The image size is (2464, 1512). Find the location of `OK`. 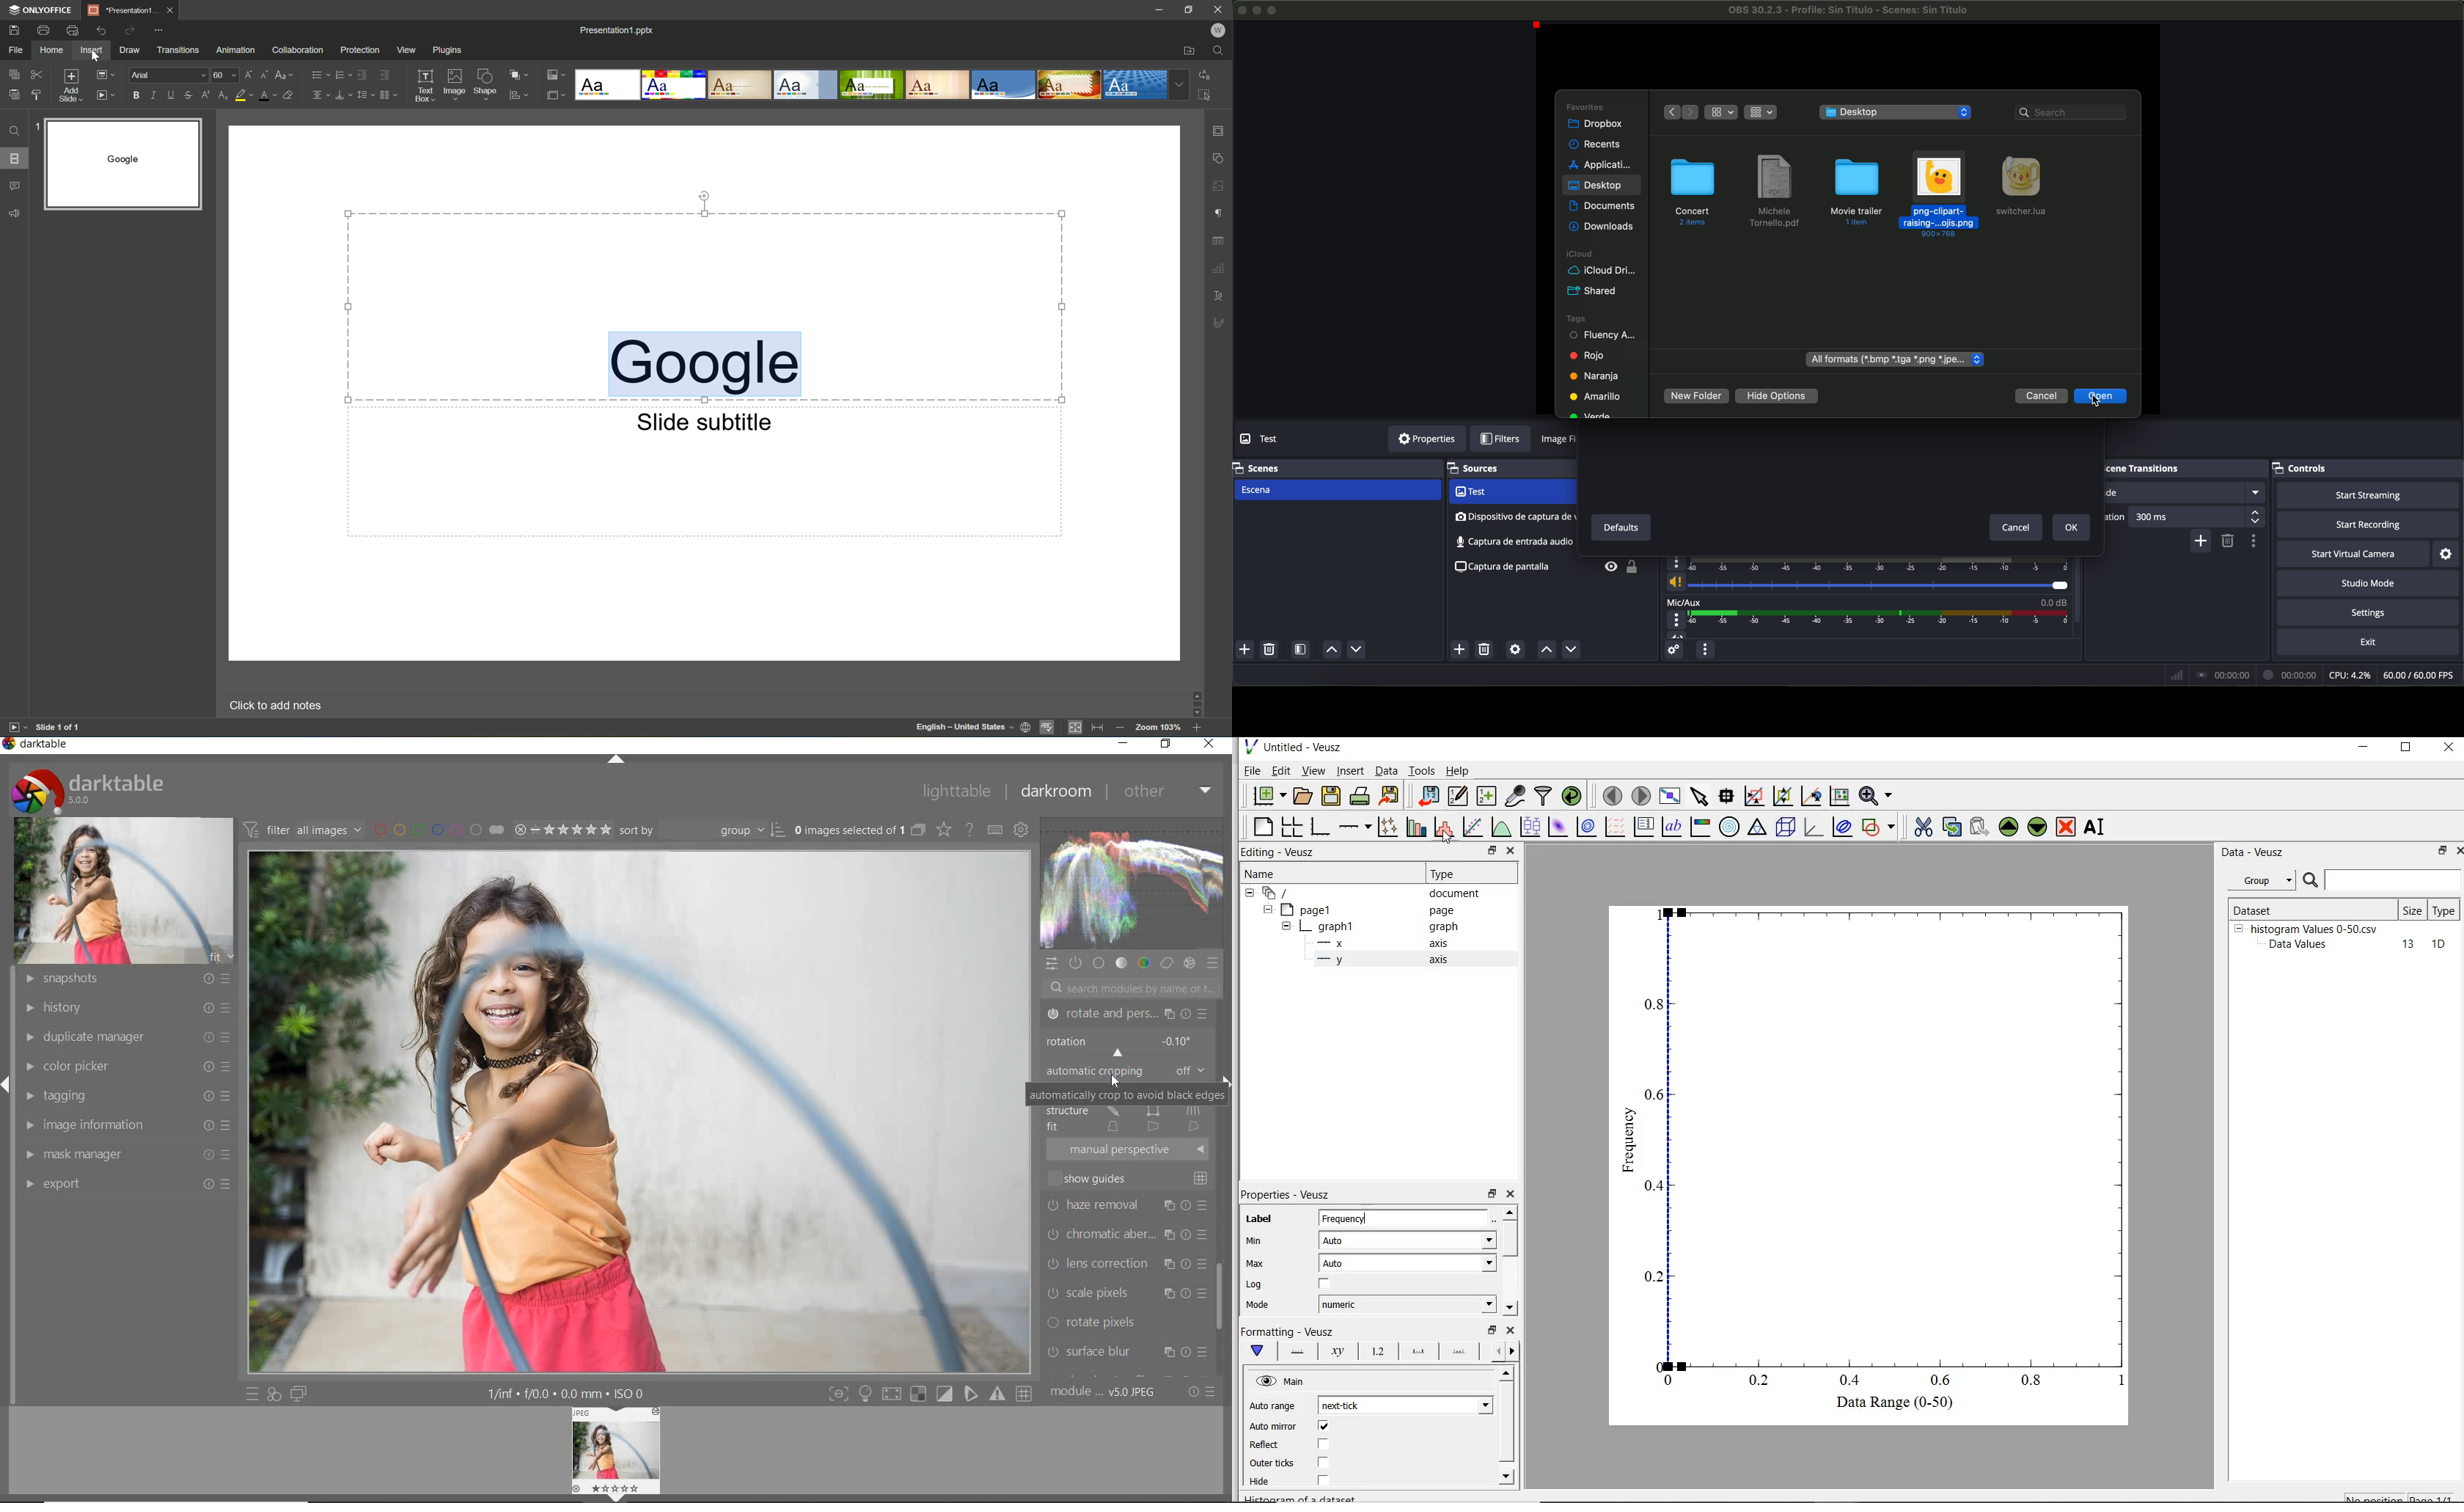

OK is located at coordinates (2071, 528).